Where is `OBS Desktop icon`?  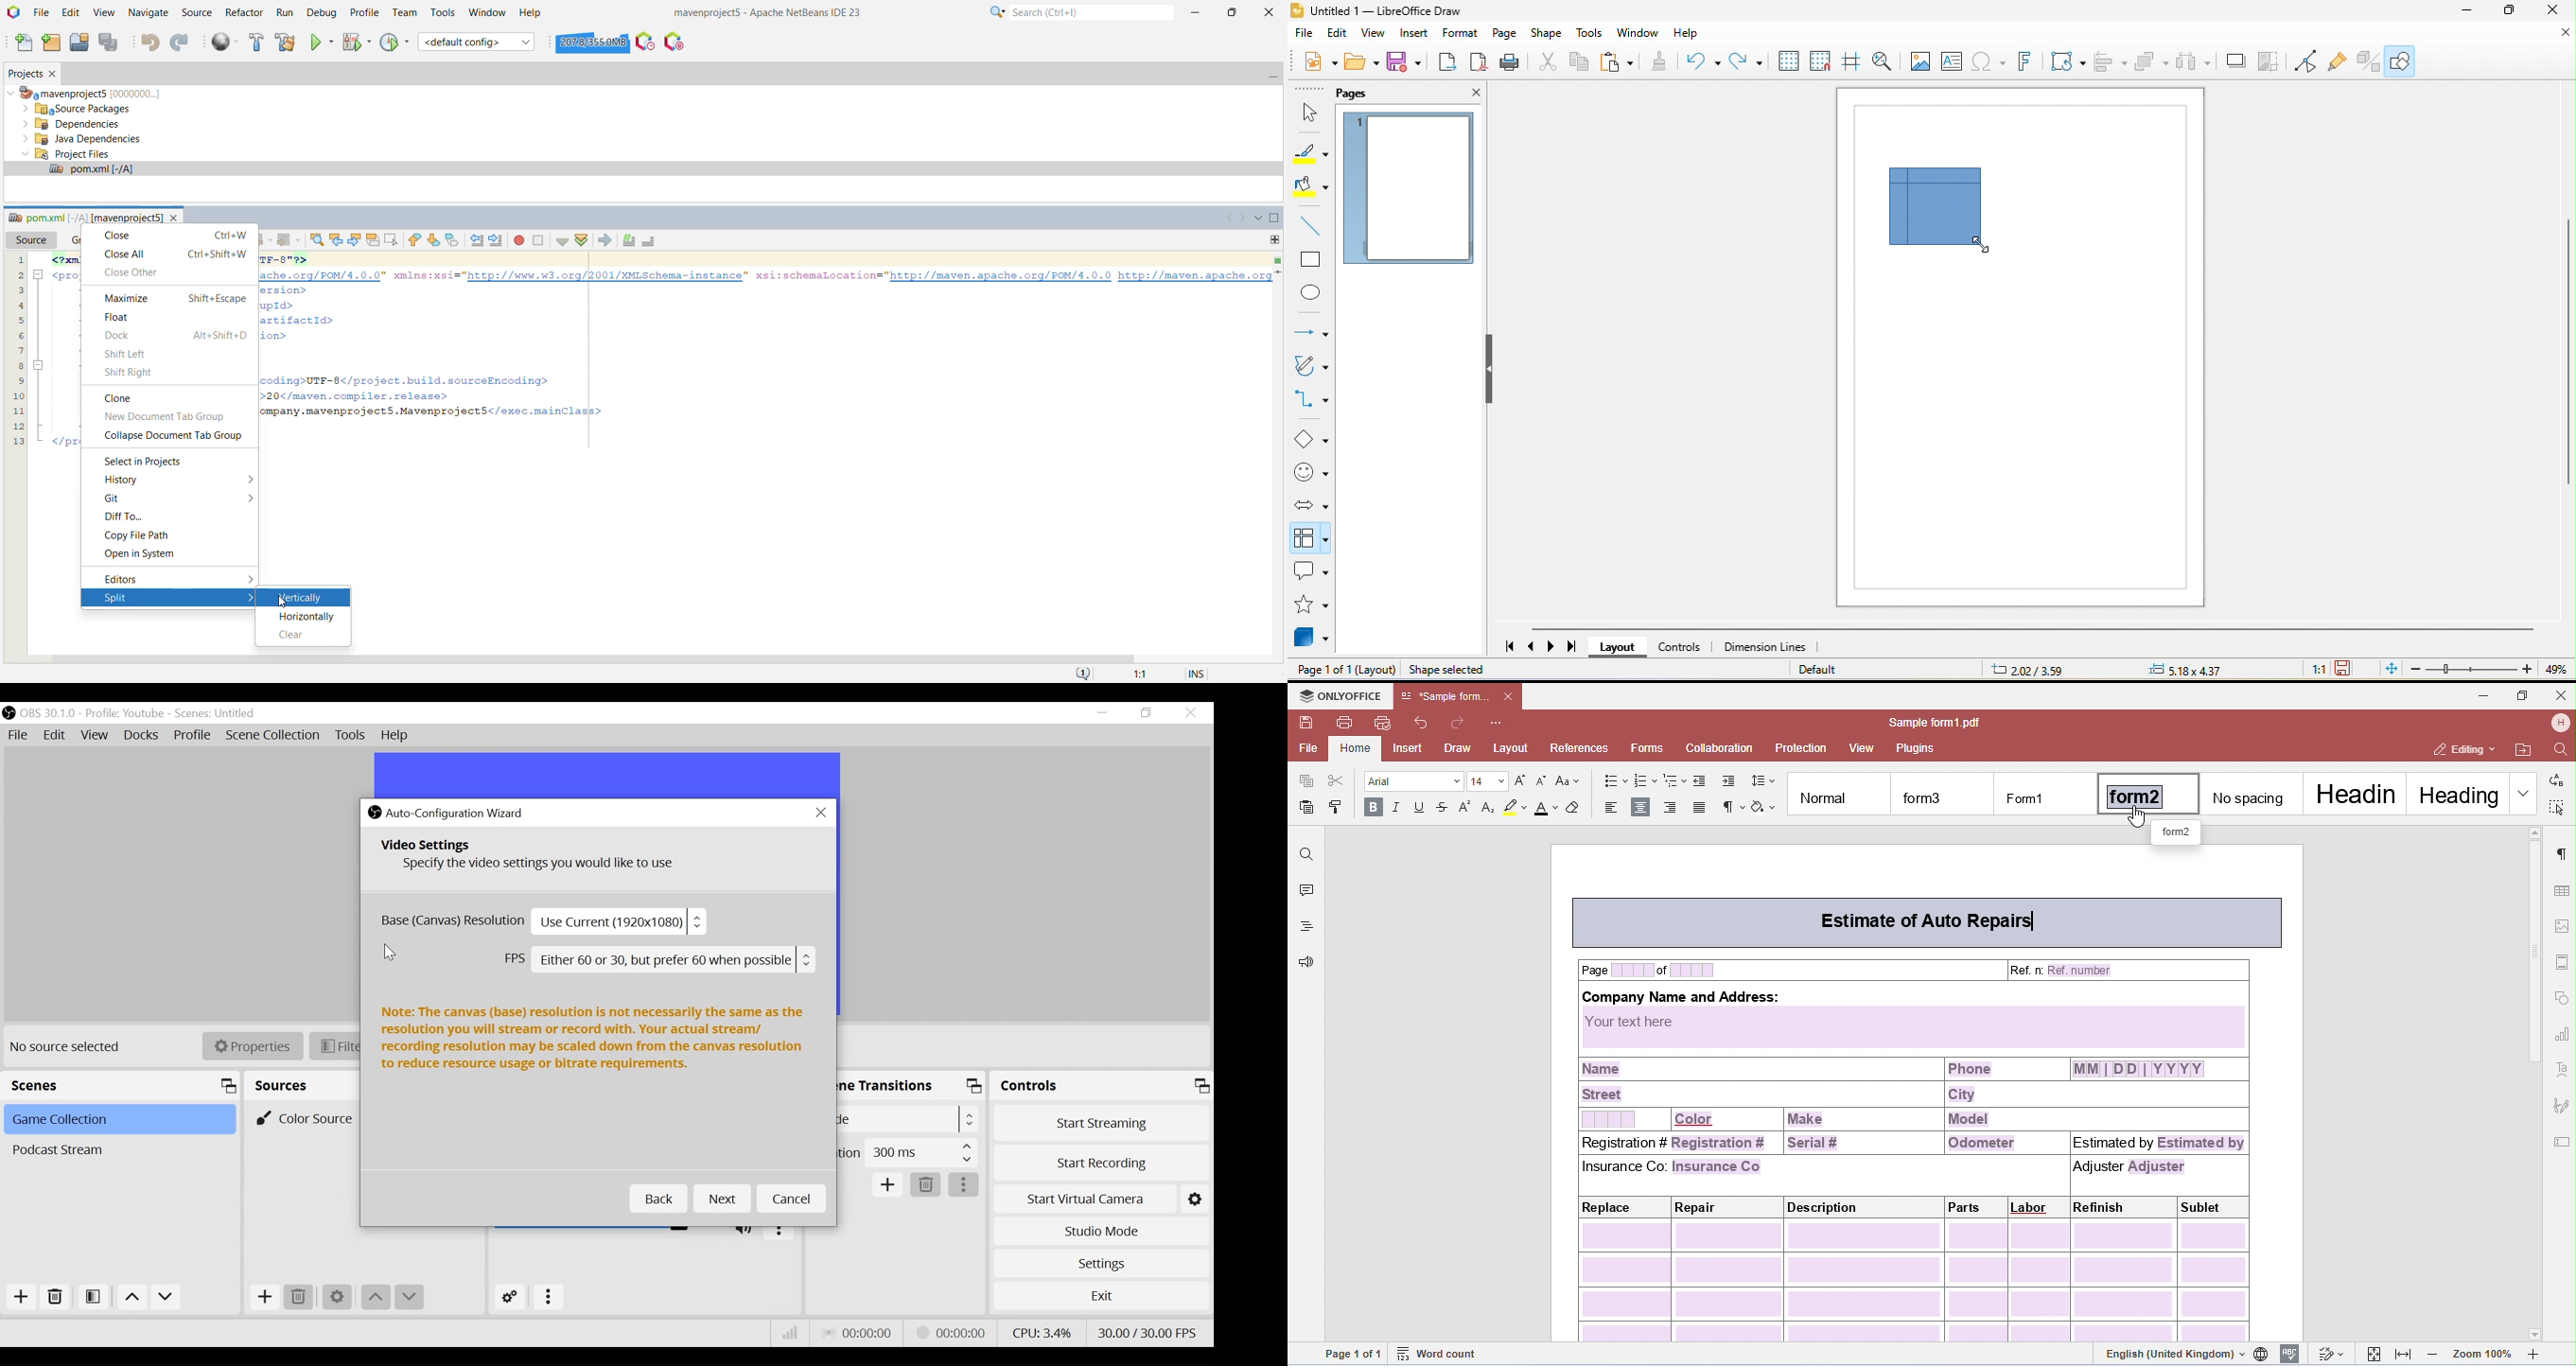
OBS Desktop icon is located at coordinates (9, 713).